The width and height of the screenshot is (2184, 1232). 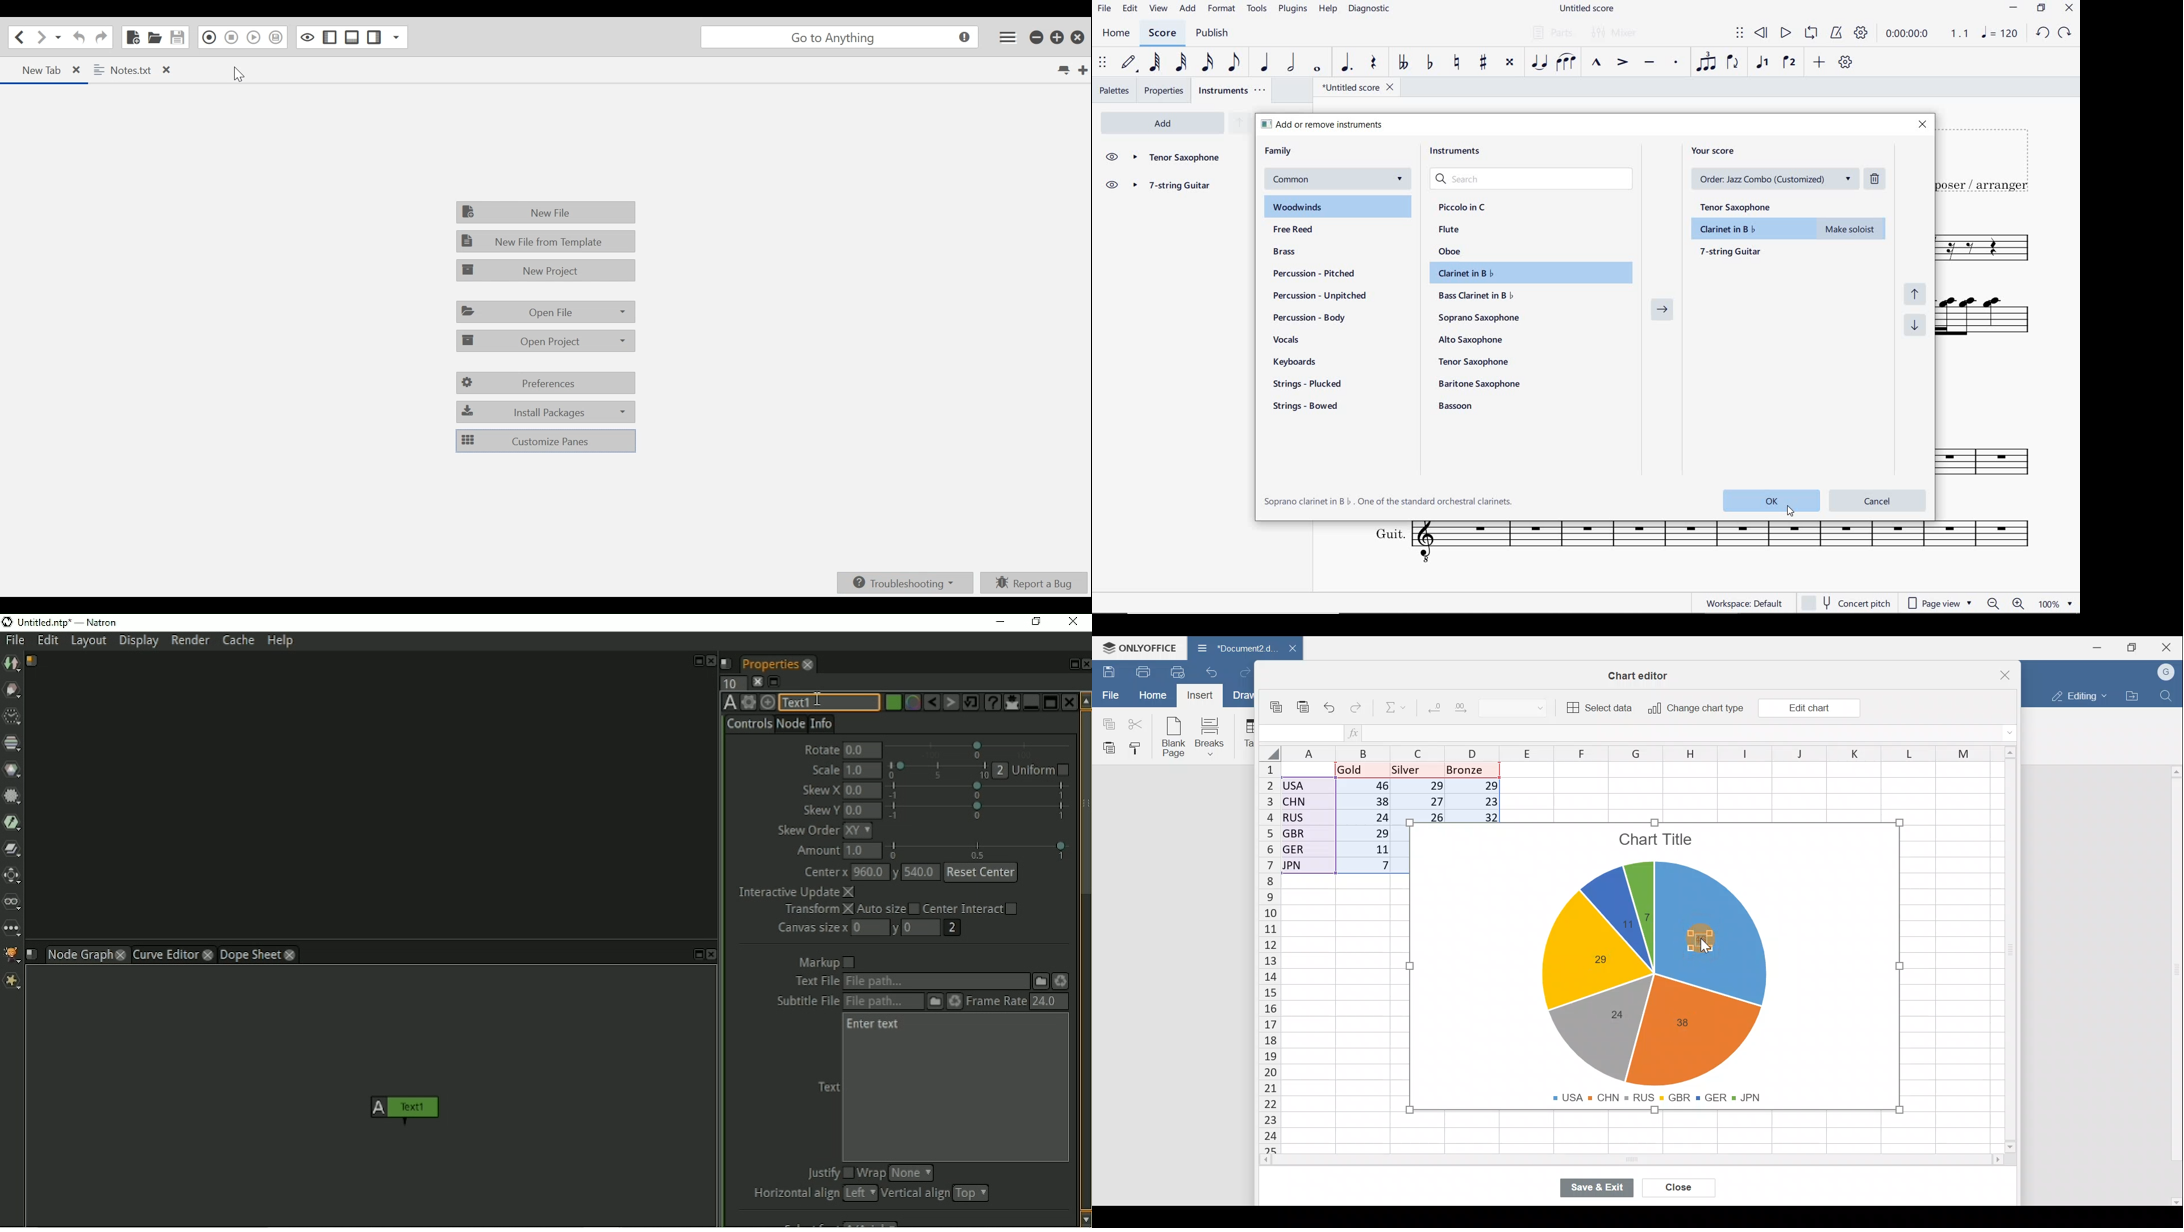 I want to click on TOGGLE SHARP, so click(x=1484, y=64).